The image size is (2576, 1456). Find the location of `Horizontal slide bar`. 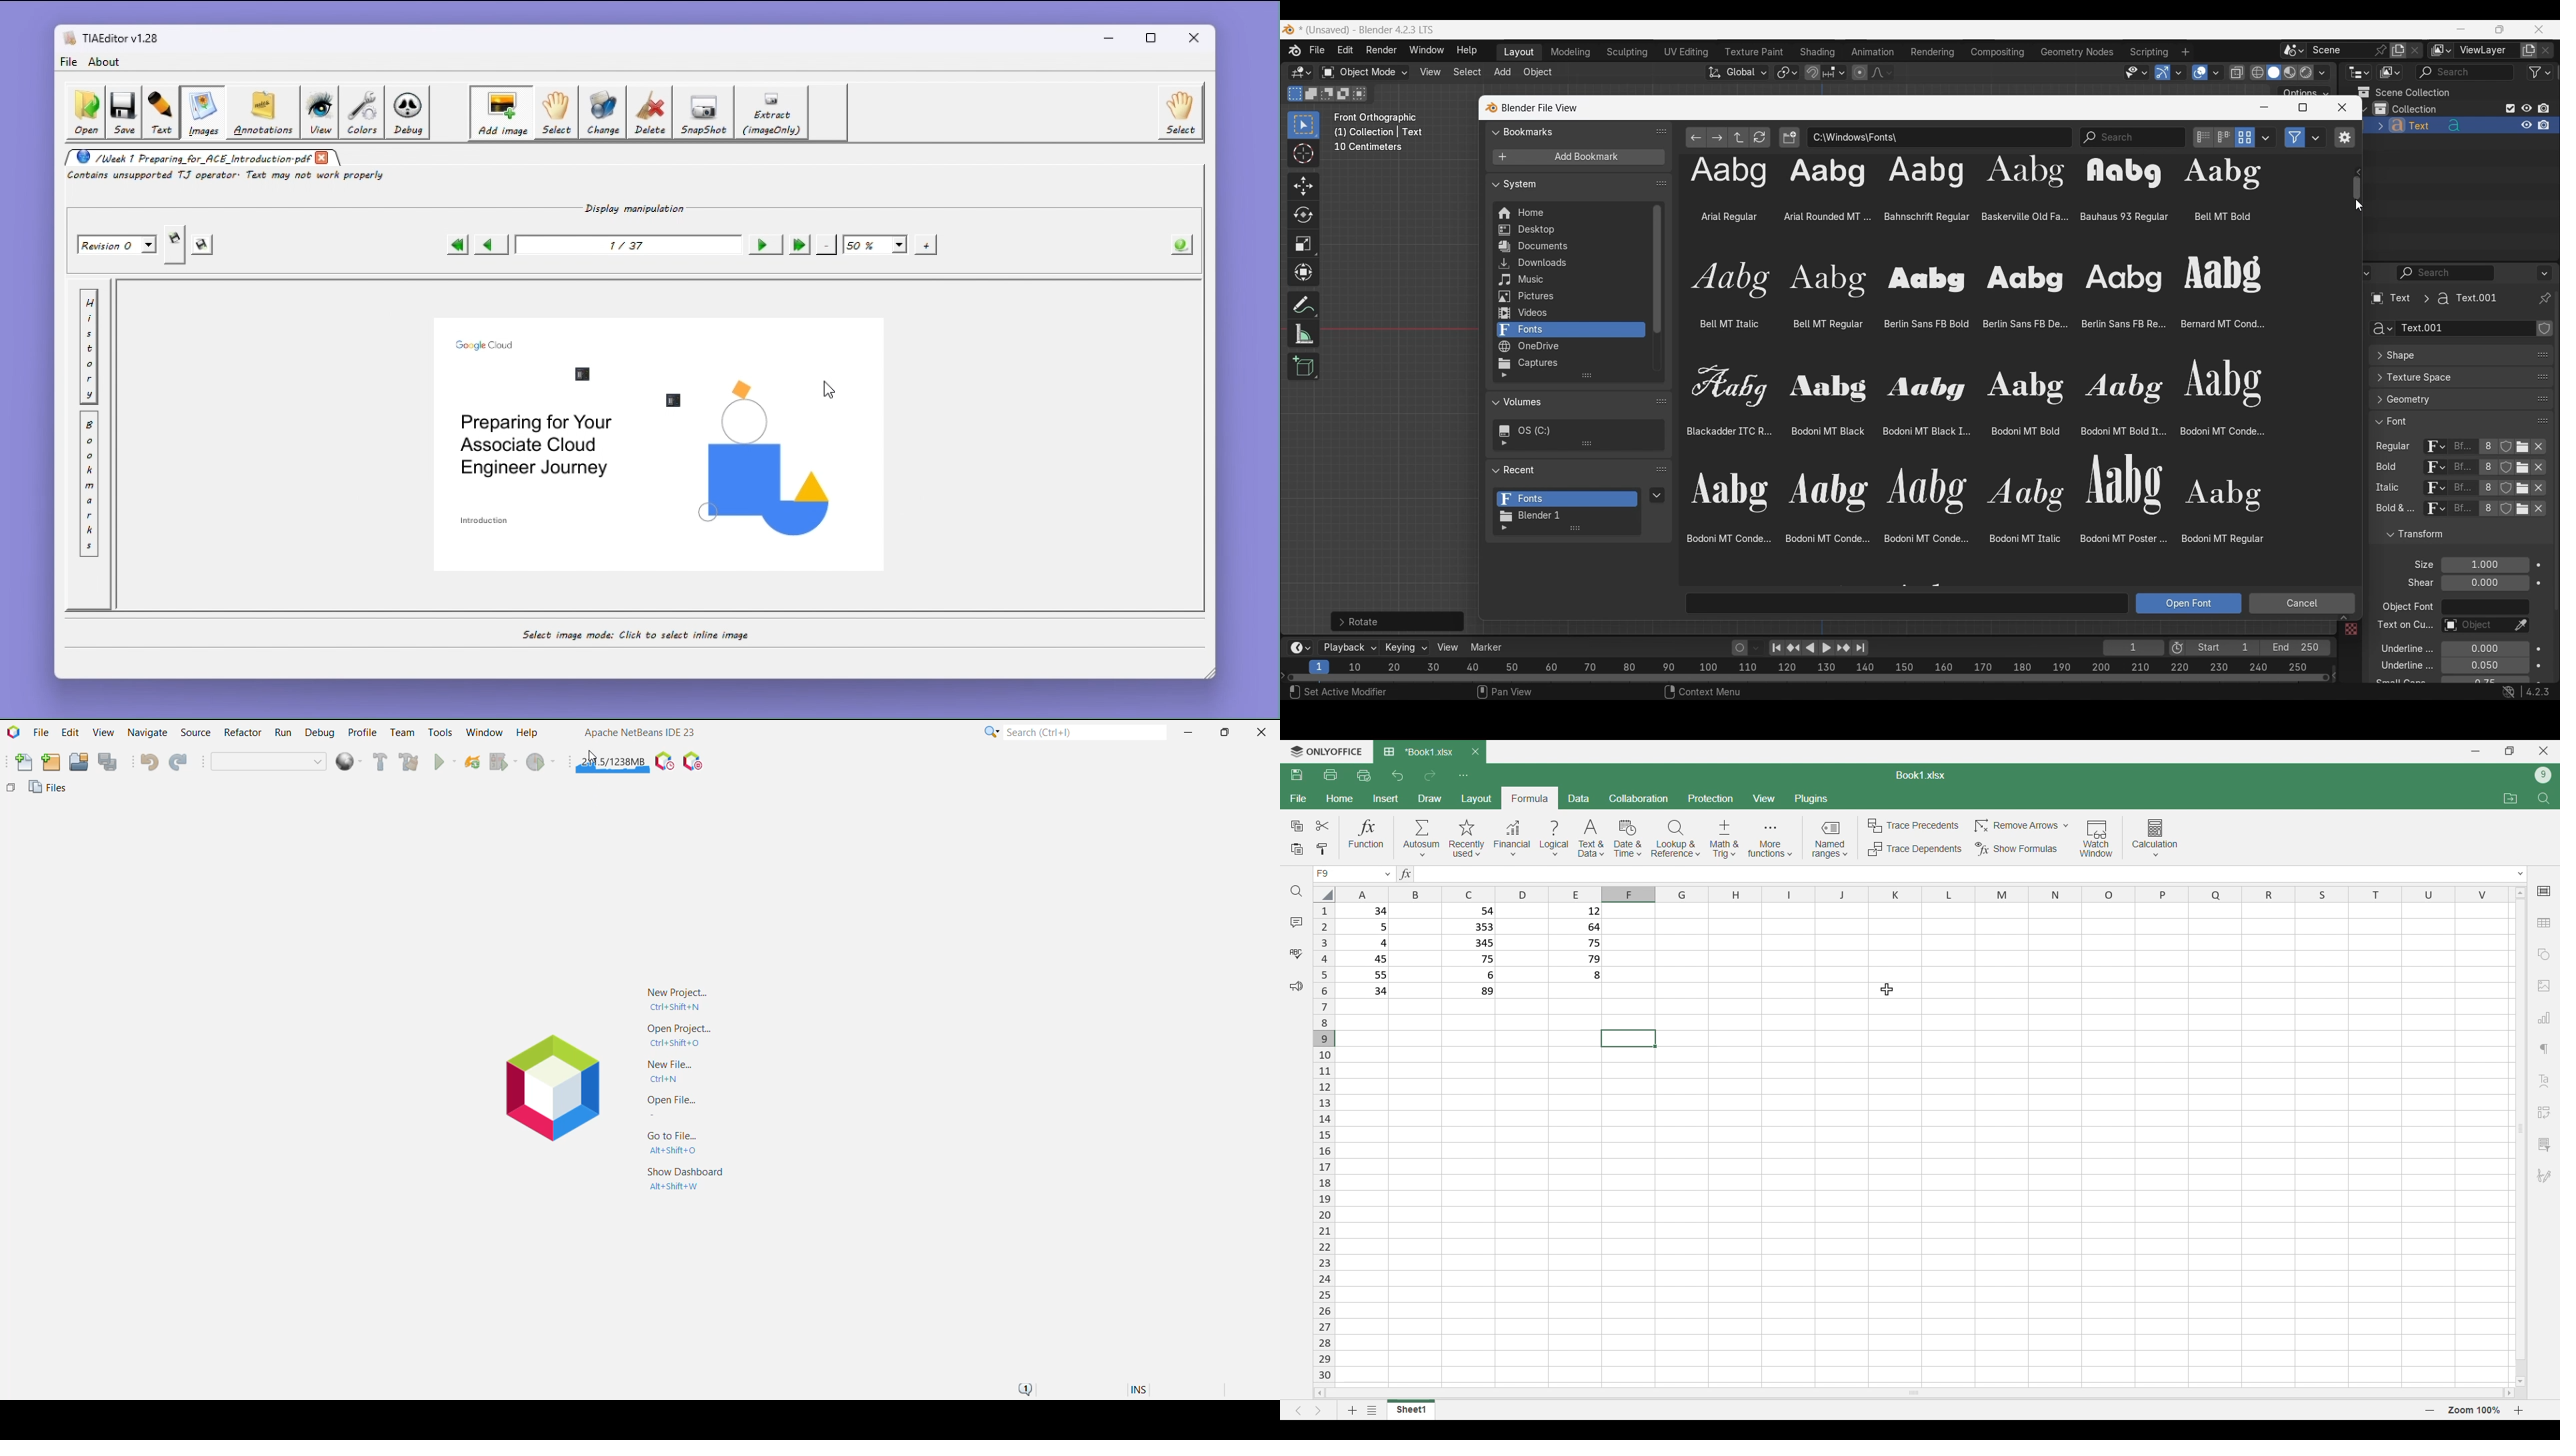

Horizontal slide bar is located at coordinates (1914, 1392).